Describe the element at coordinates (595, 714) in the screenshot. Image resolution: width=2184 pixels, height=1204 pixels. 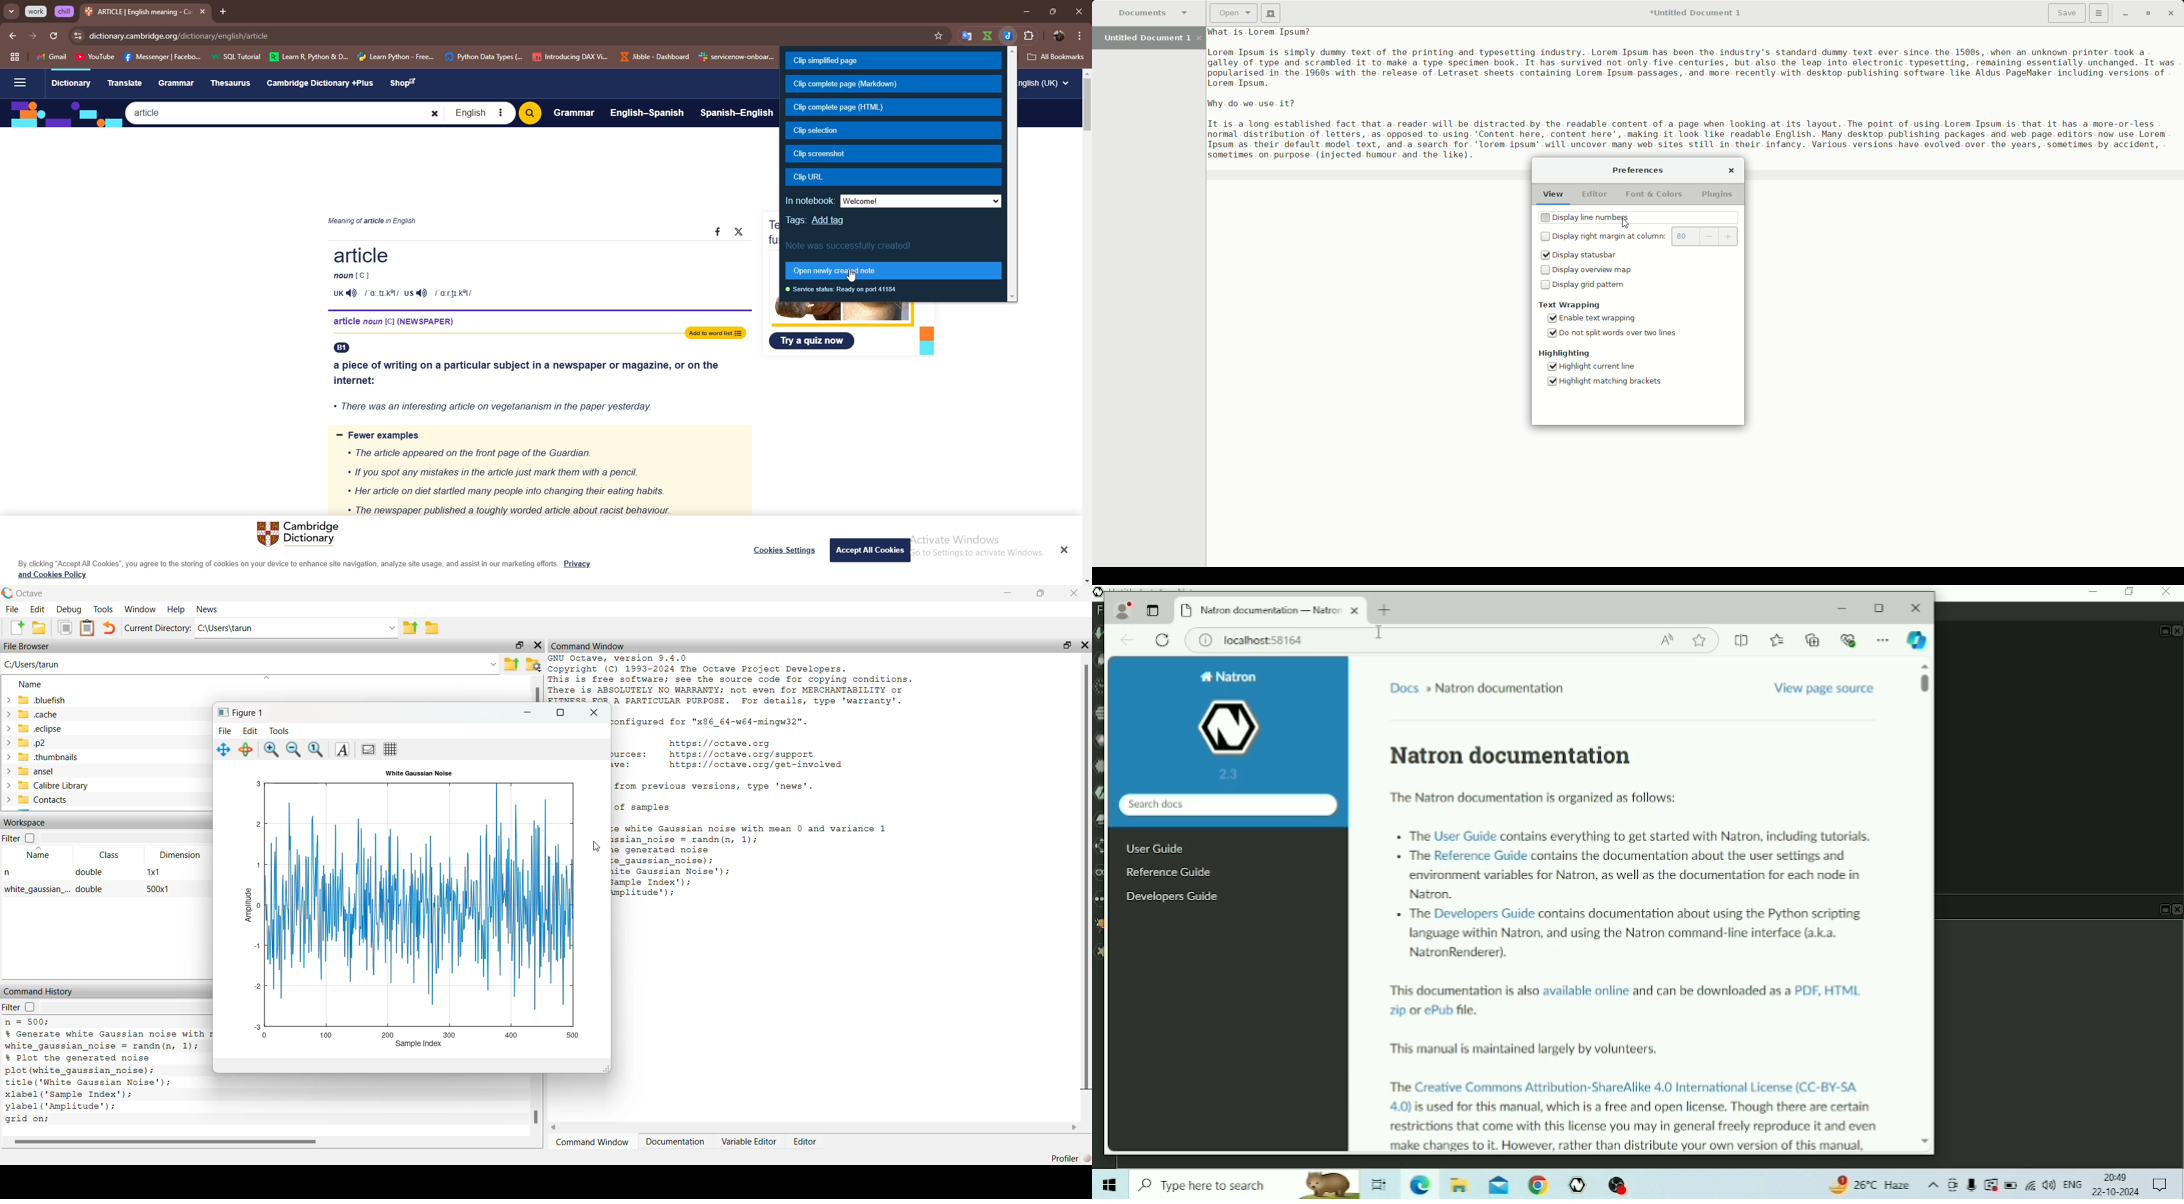
I see `close` at that location.